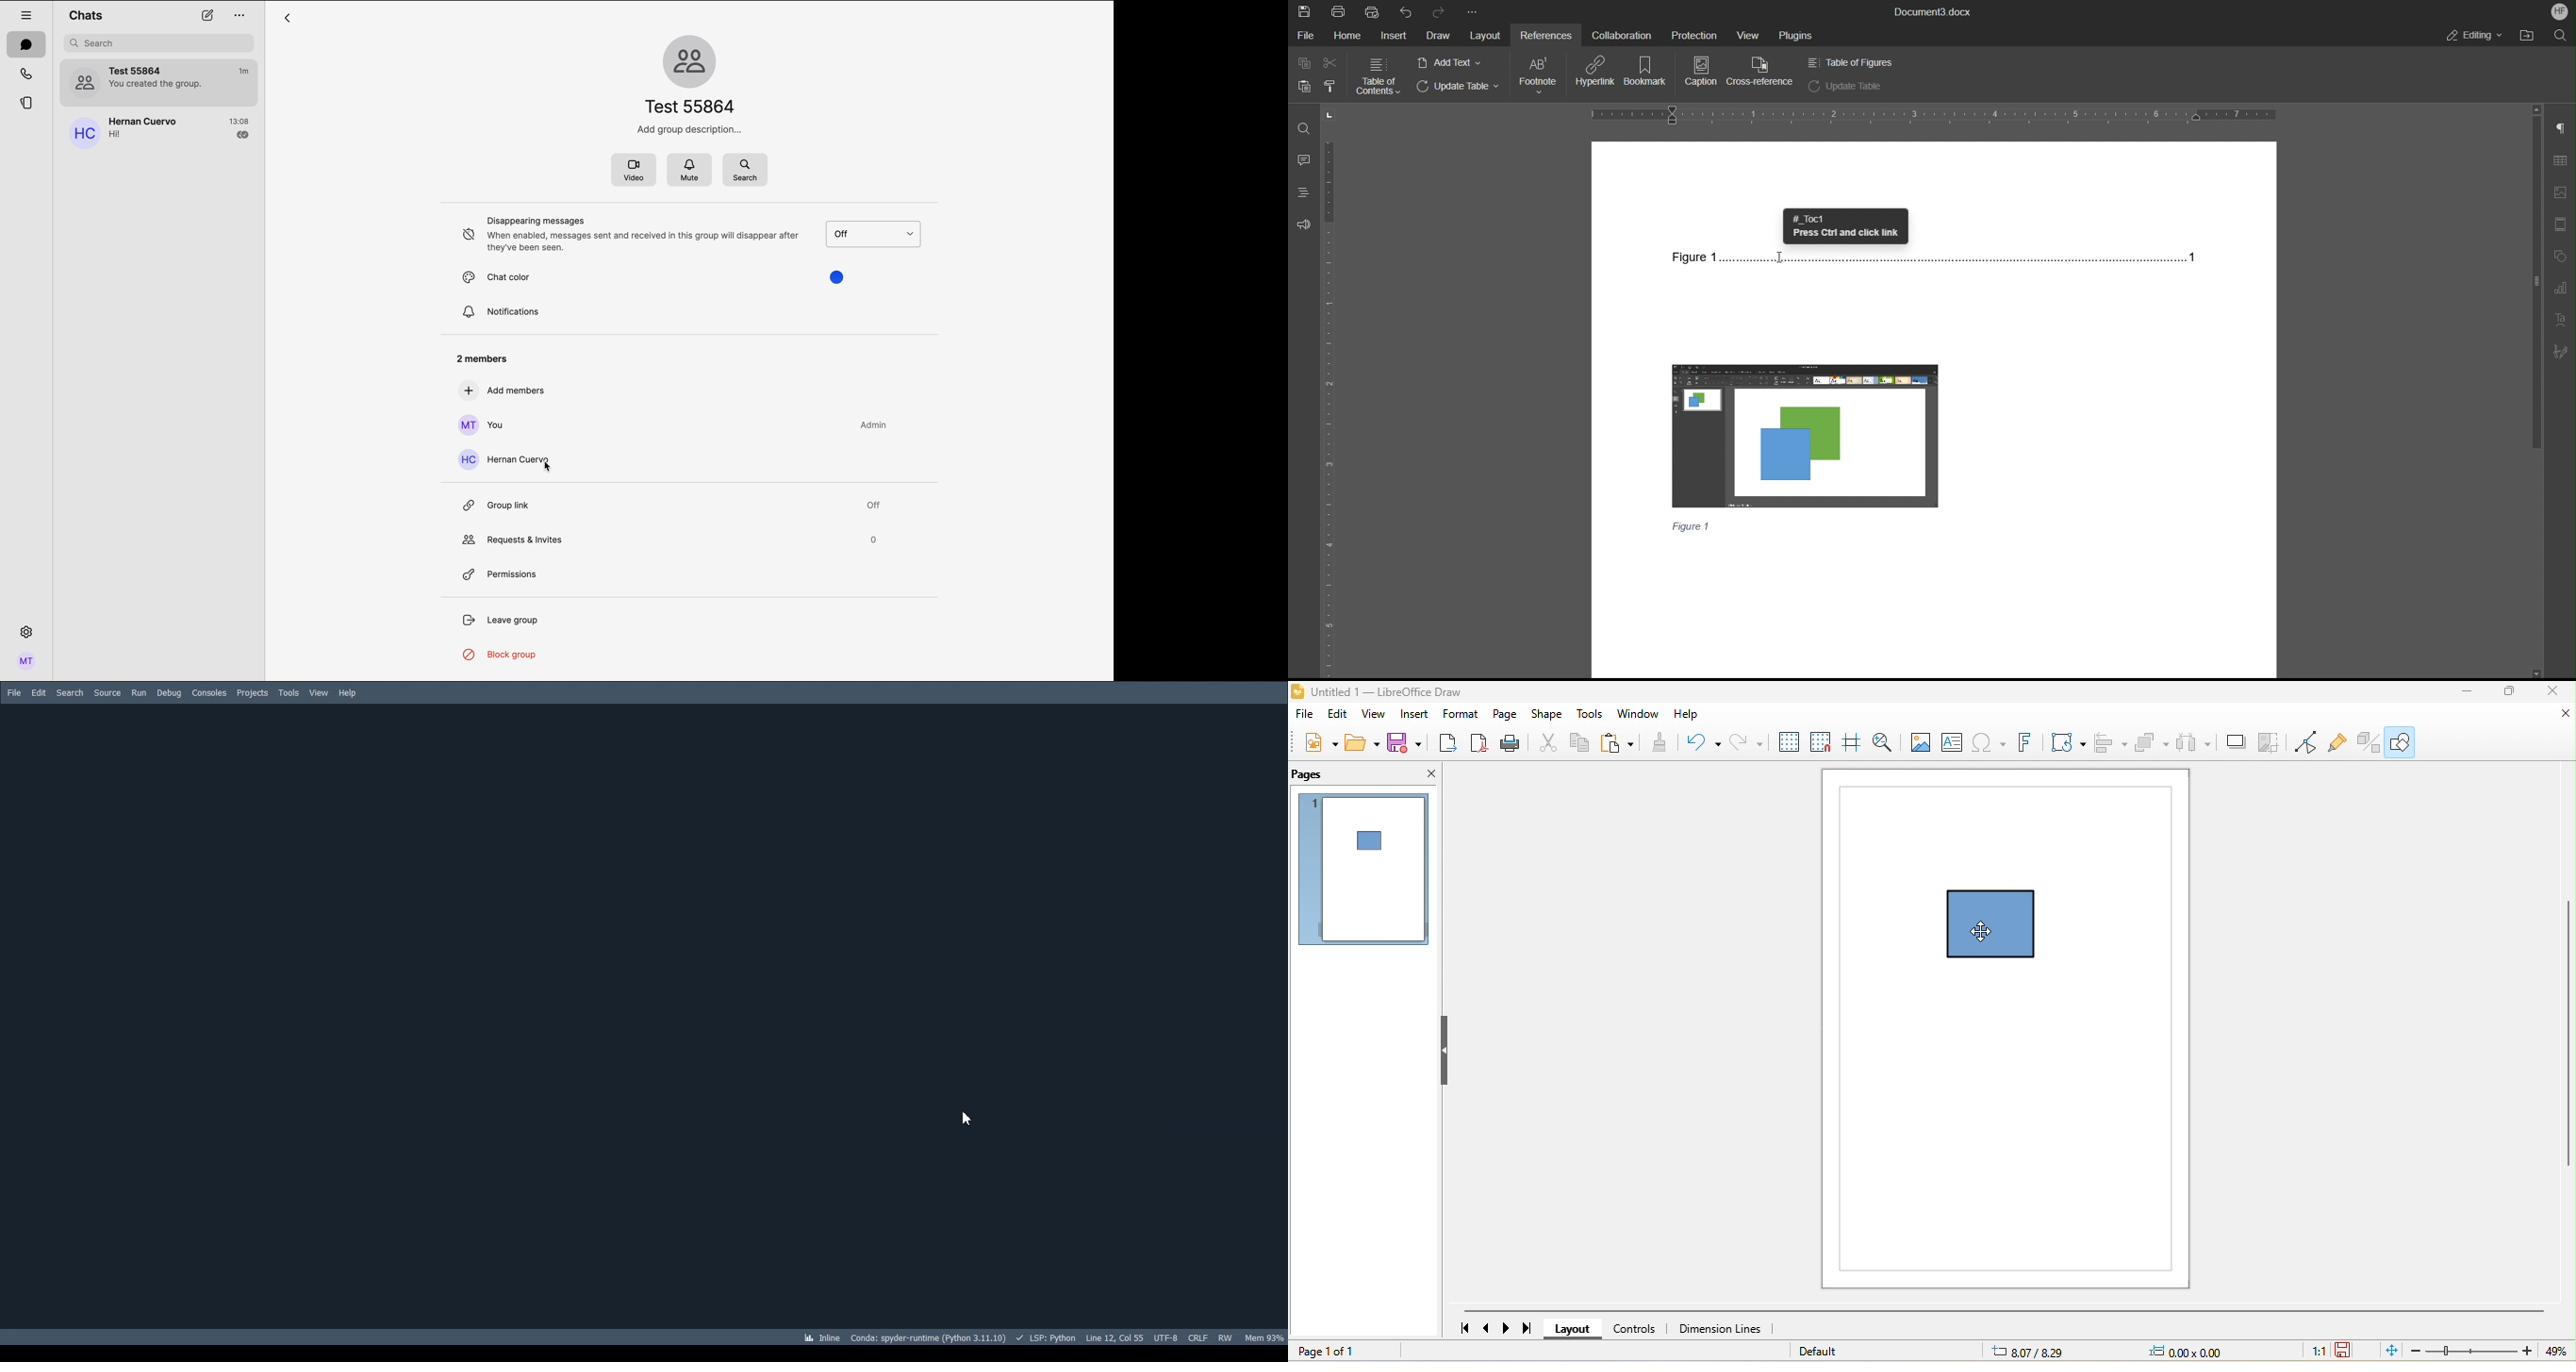  What do you see at coordinates (1339, 11) in the screenshot?
I see `Print` at bounding box center [1339, 11].